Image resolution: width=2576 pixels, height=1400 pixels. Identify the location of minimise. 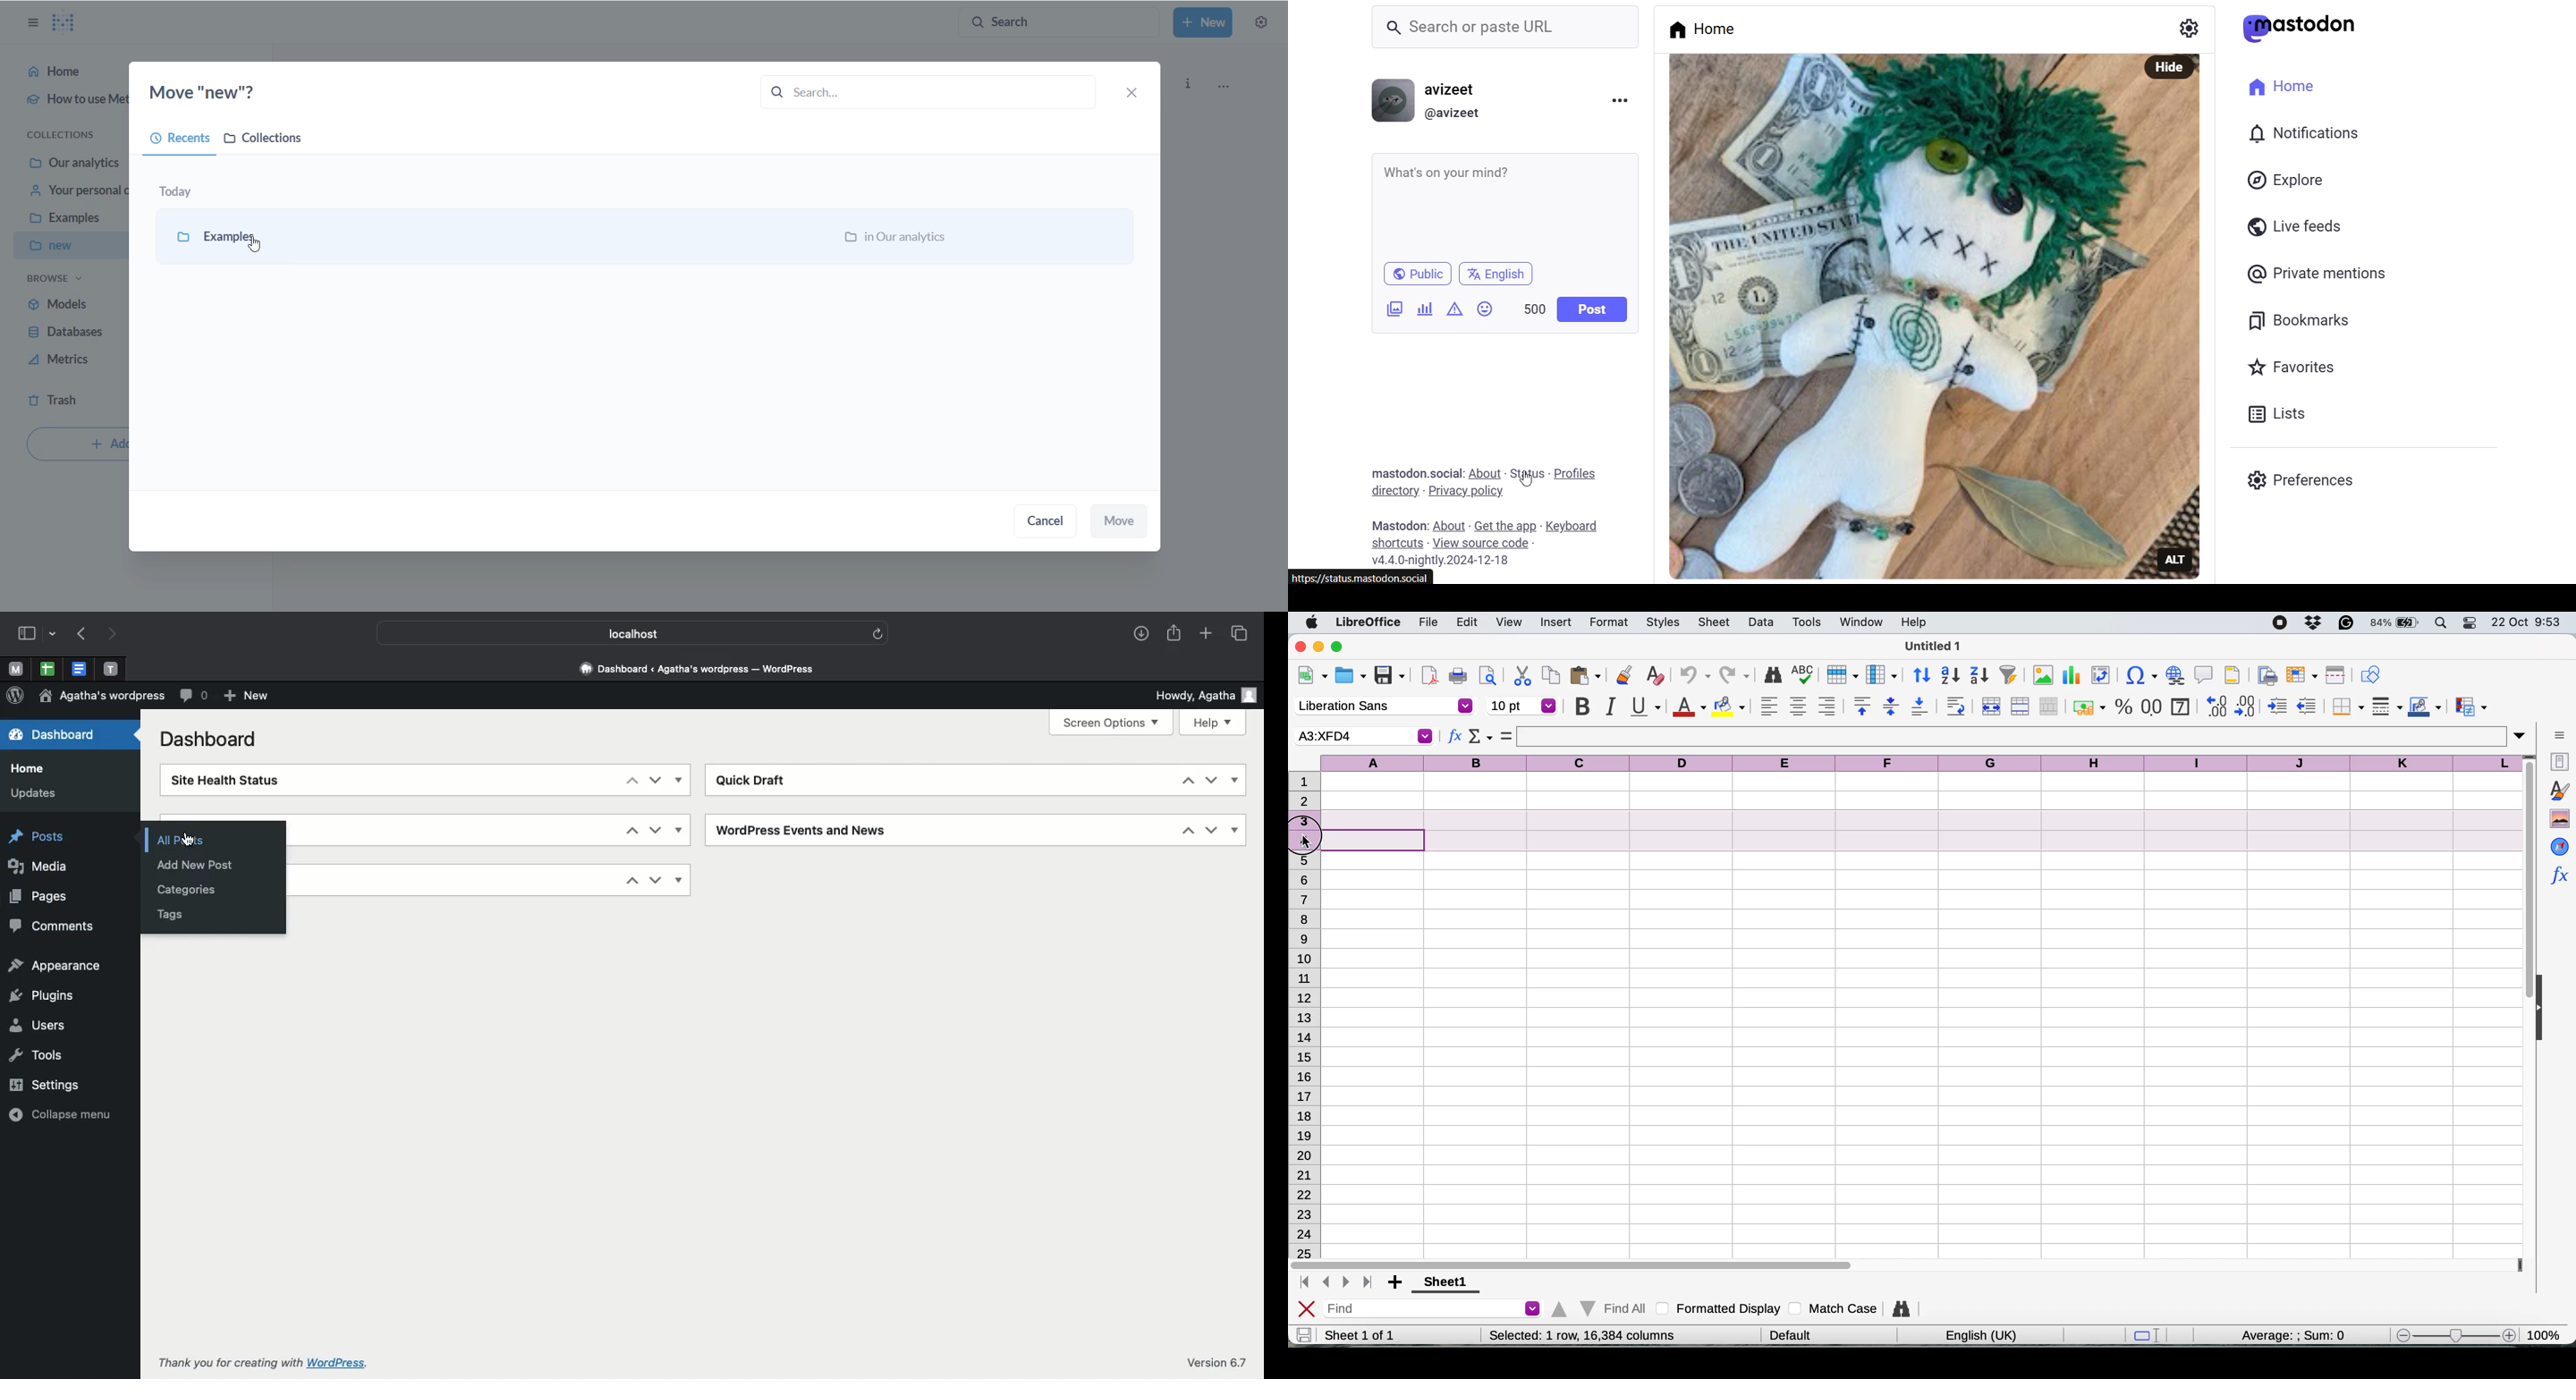
(1320, 646).